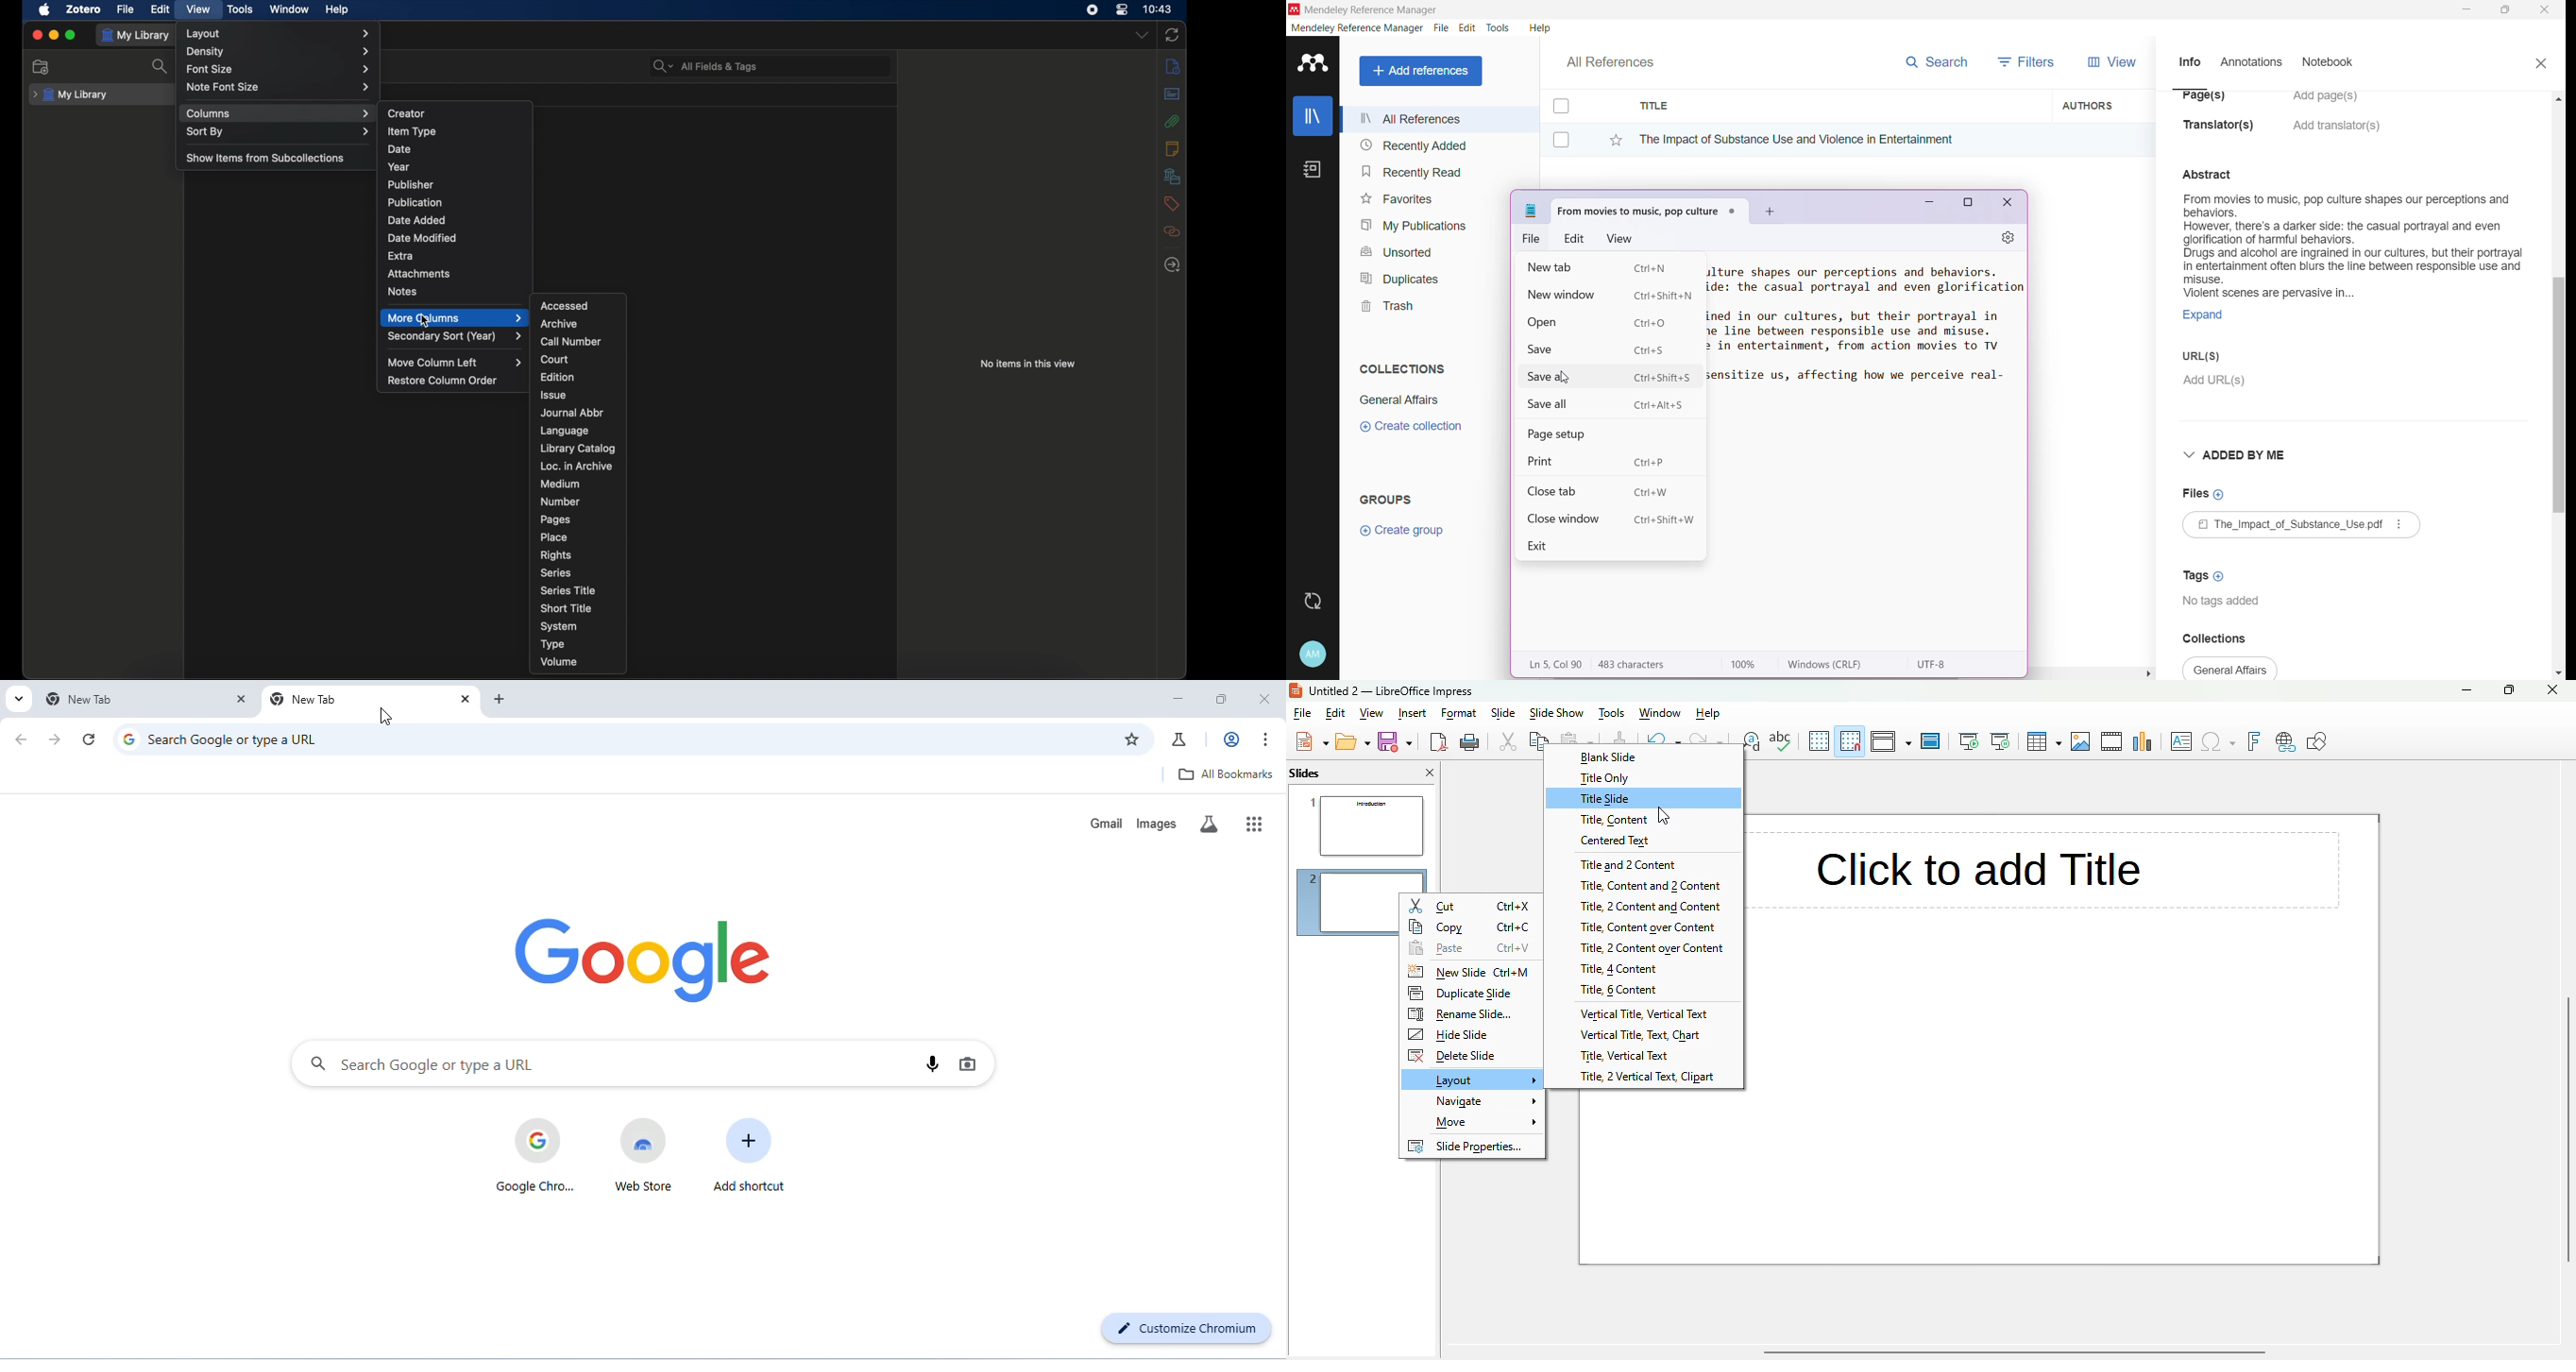 Image resolution: width=2576 pixels, height=1372 pixels. What do you see at coordinates (1650, 209) in the screenshot?
I see `Default title` at bounding box center [1650, 209].